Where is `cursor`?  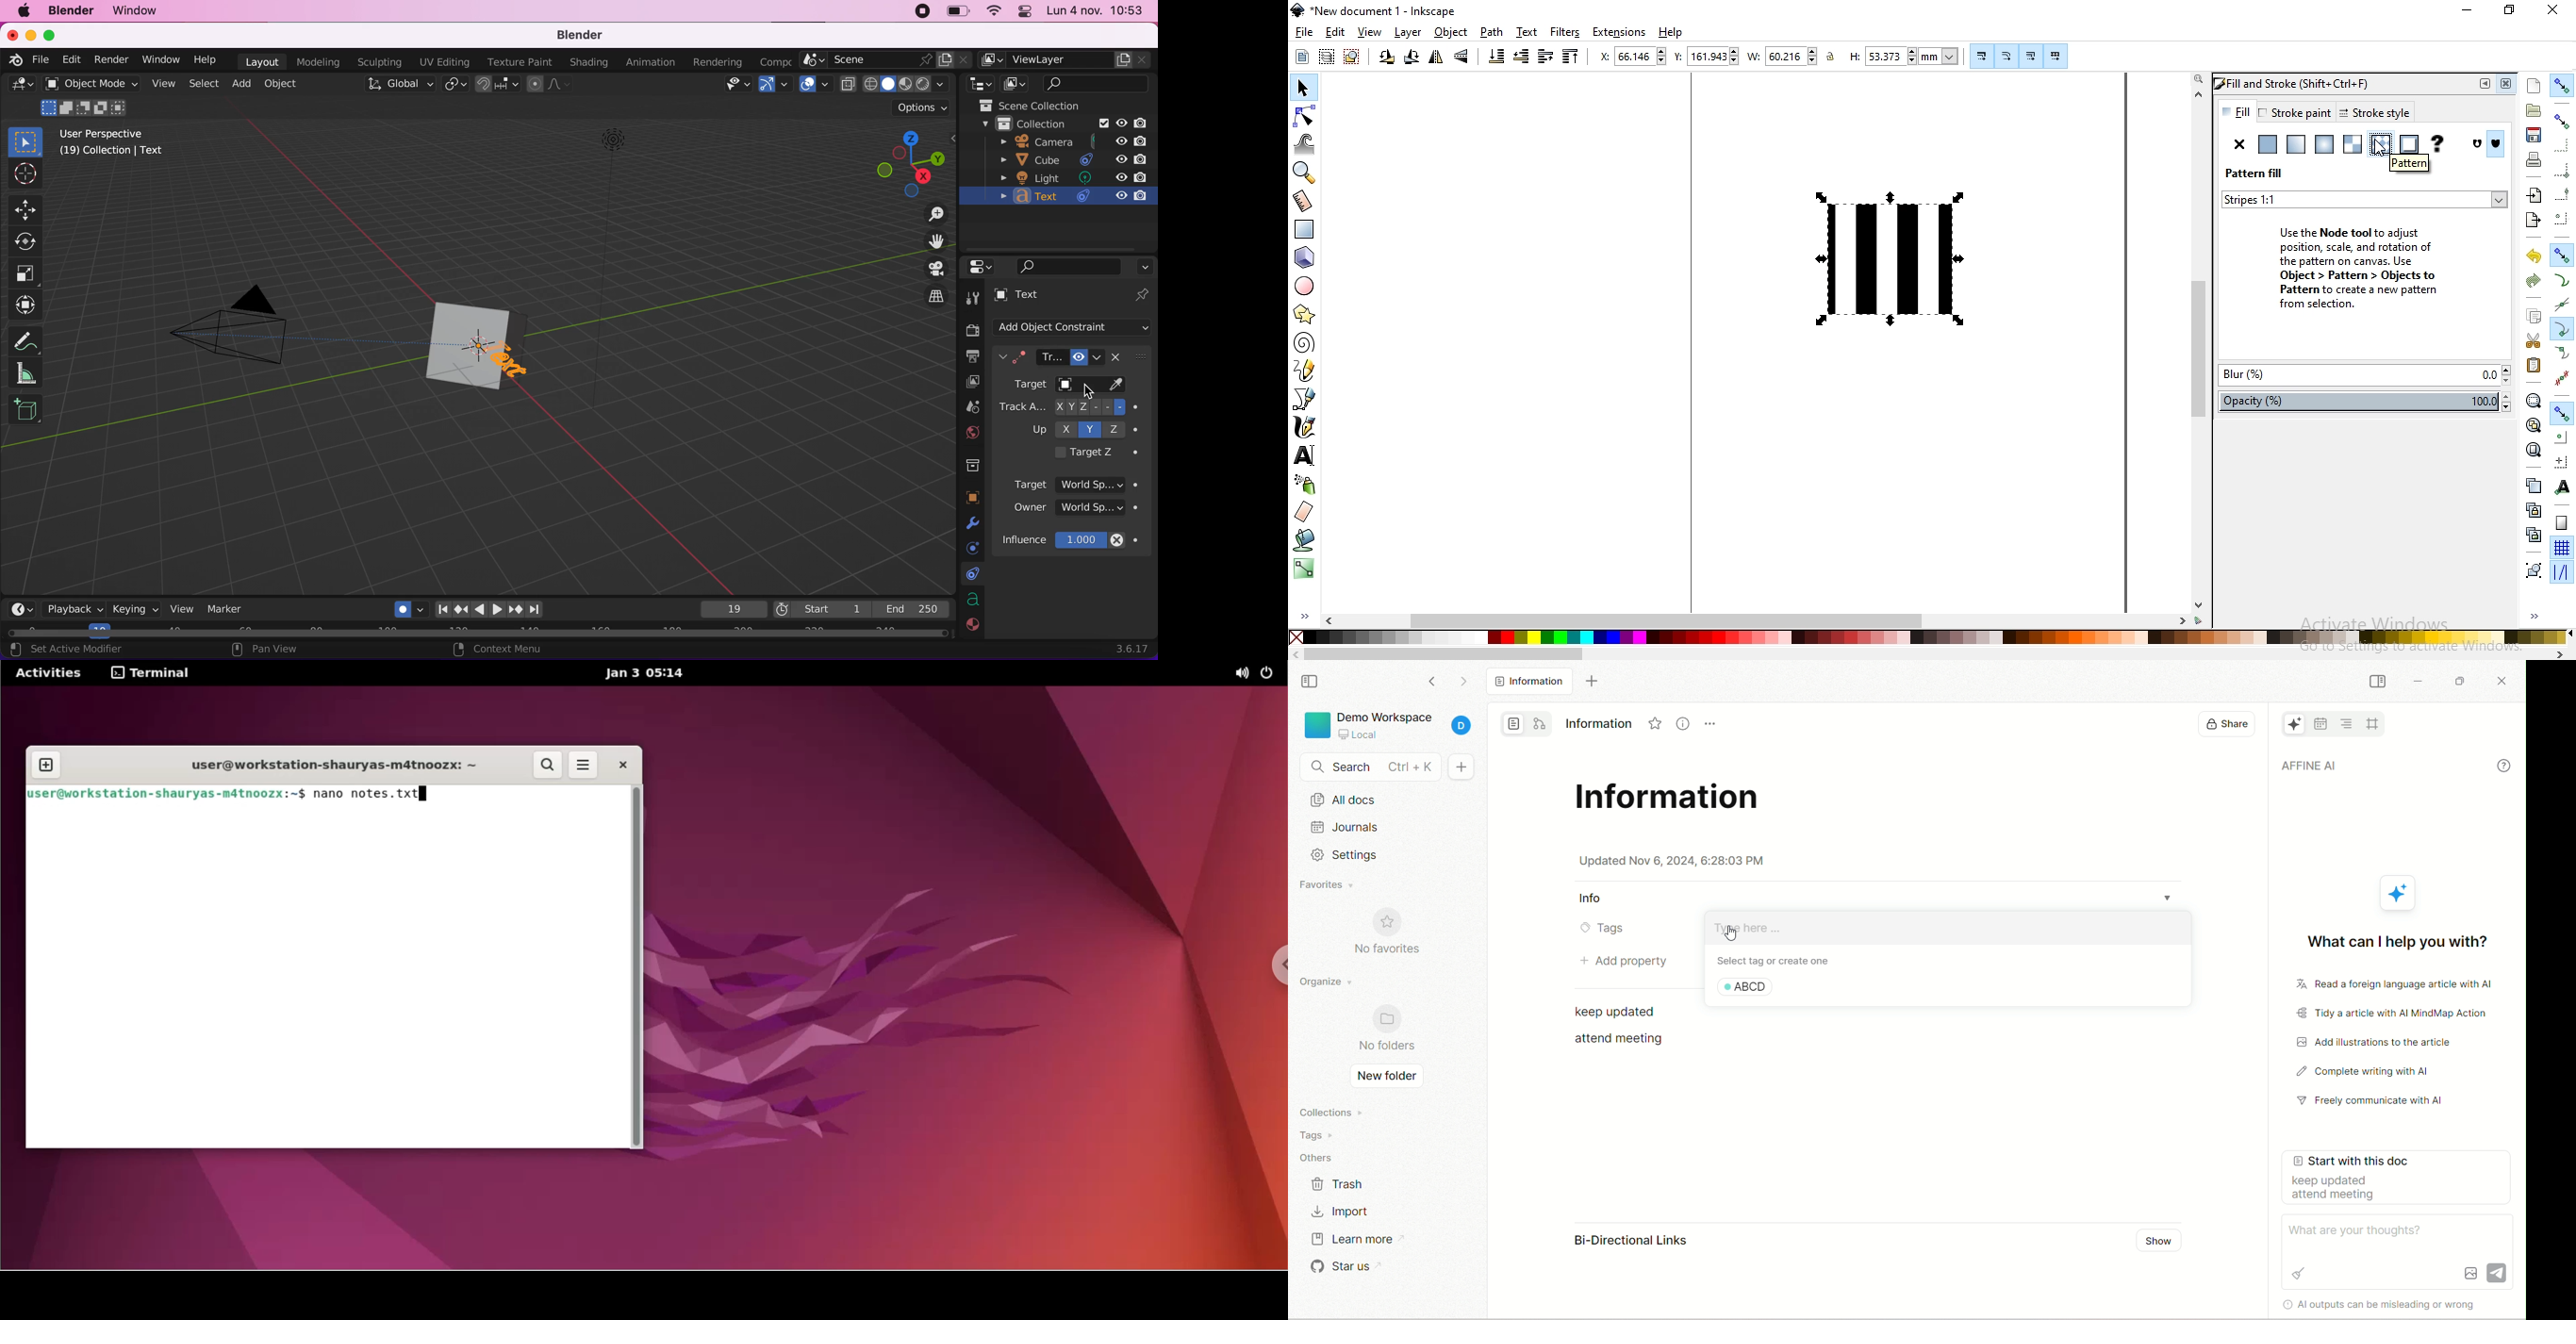
cursor is located at coordinates (2386, 150).